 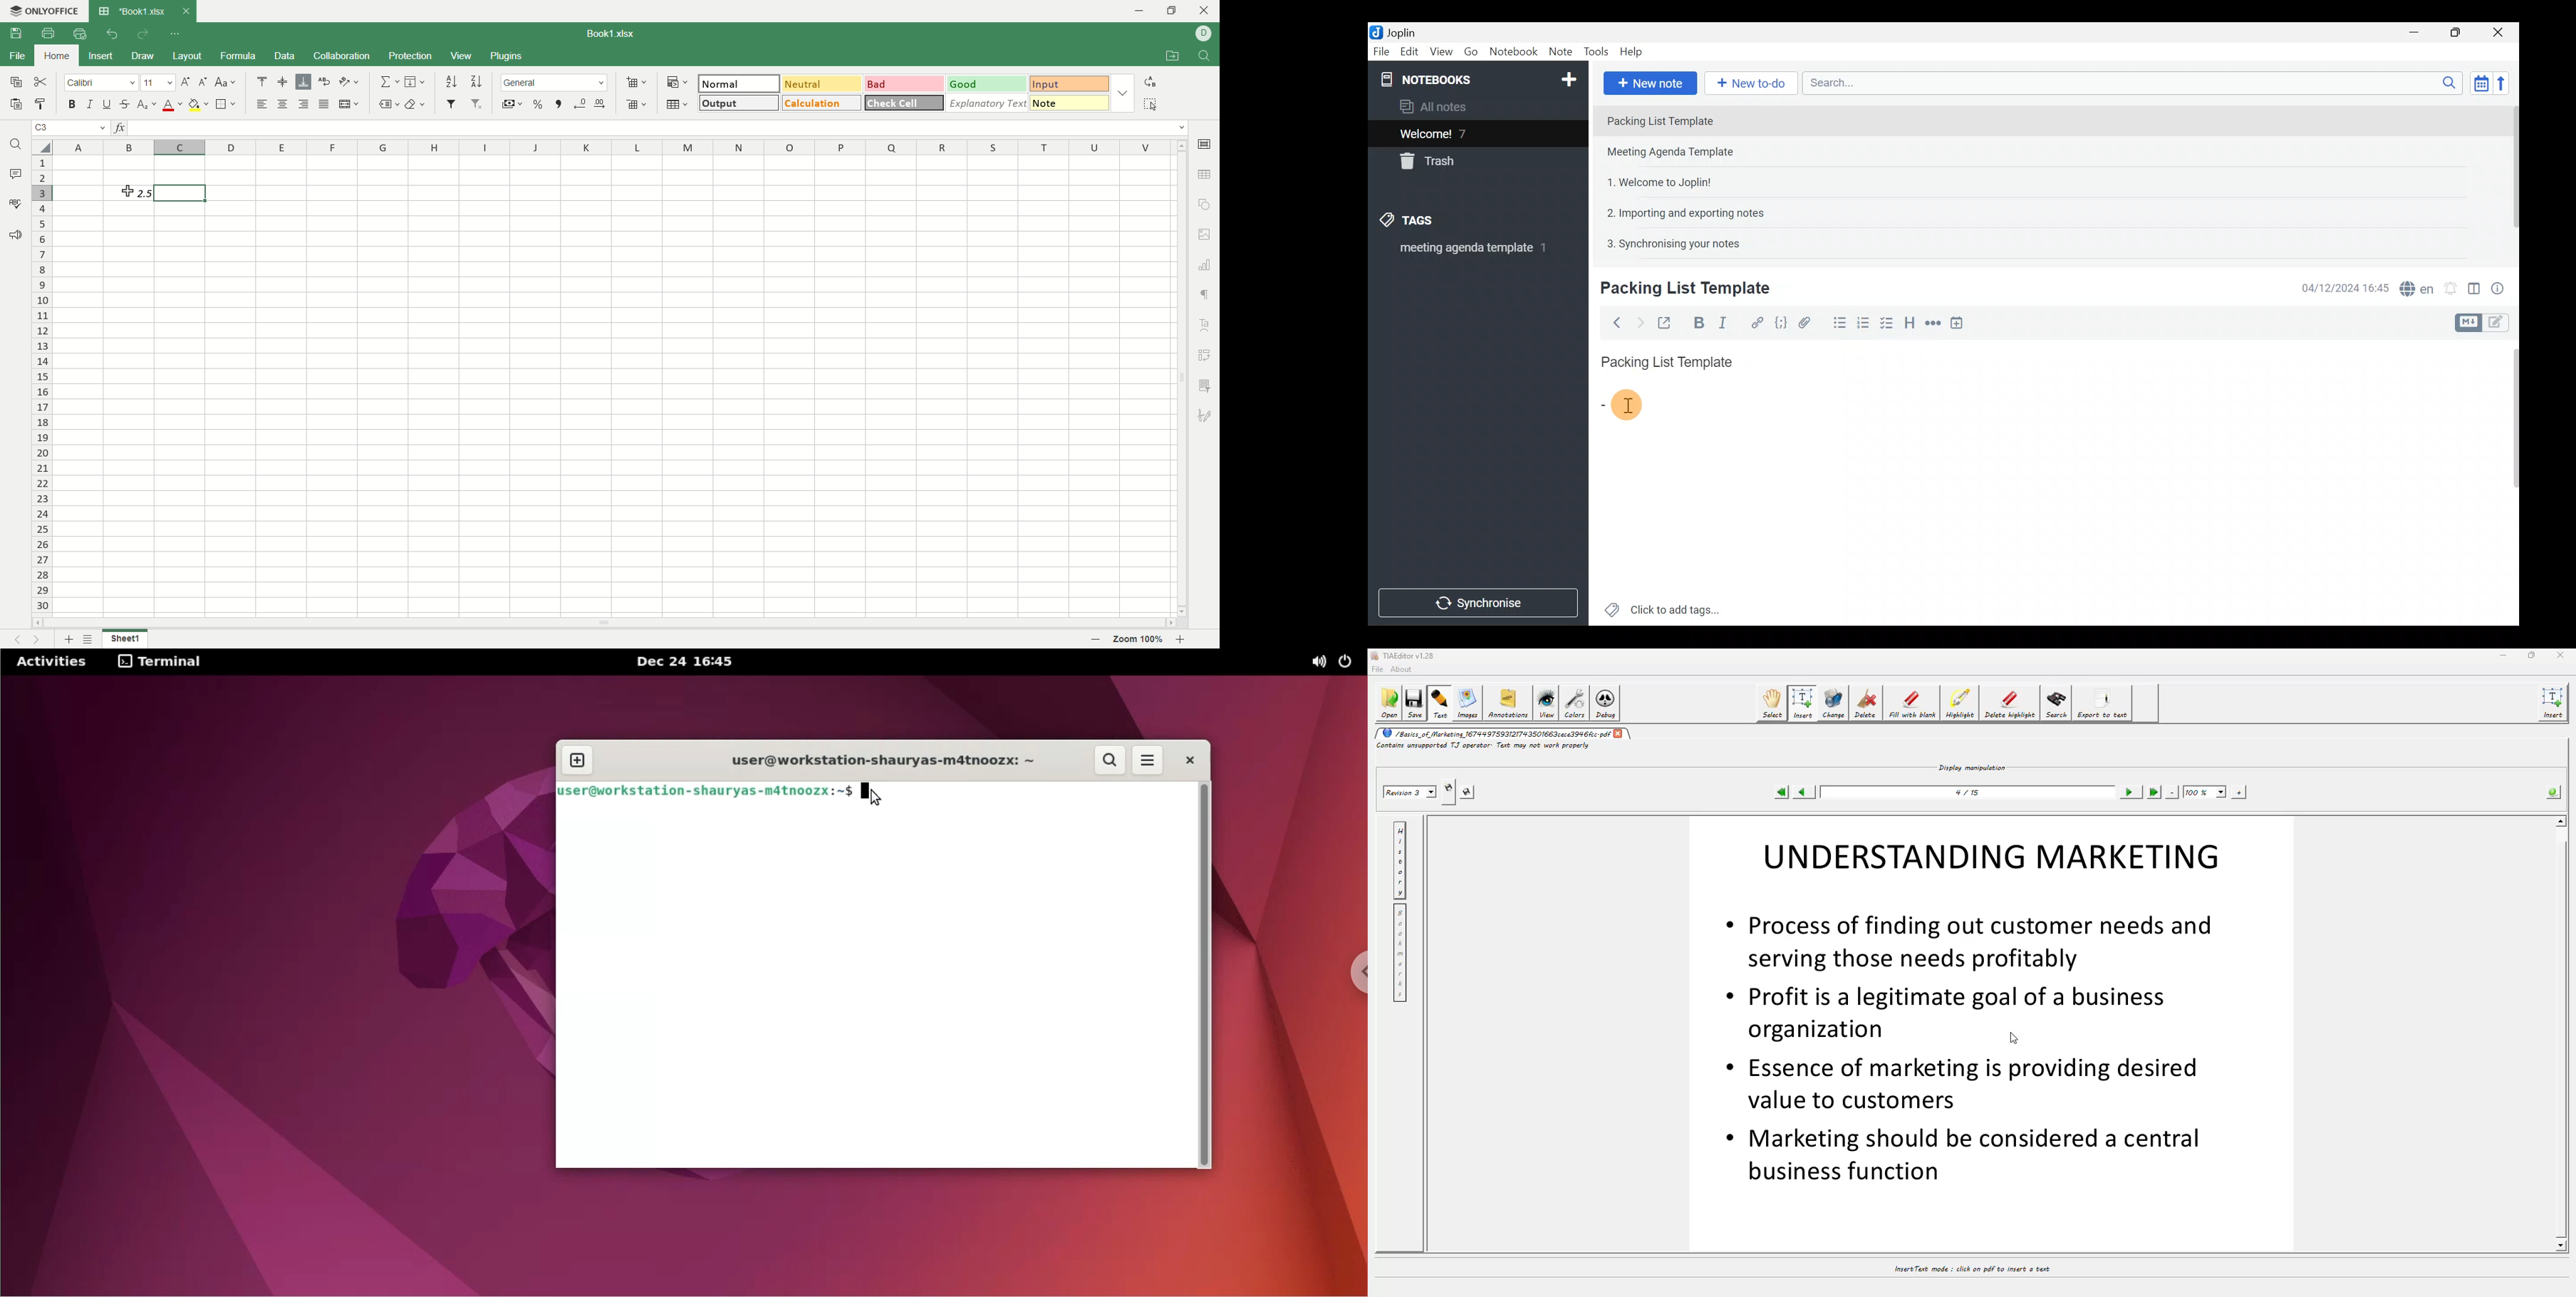 What do you see at coordinates (2502, 32) in the screenshot?
I see `Close` at bounding box center [2502, 32].